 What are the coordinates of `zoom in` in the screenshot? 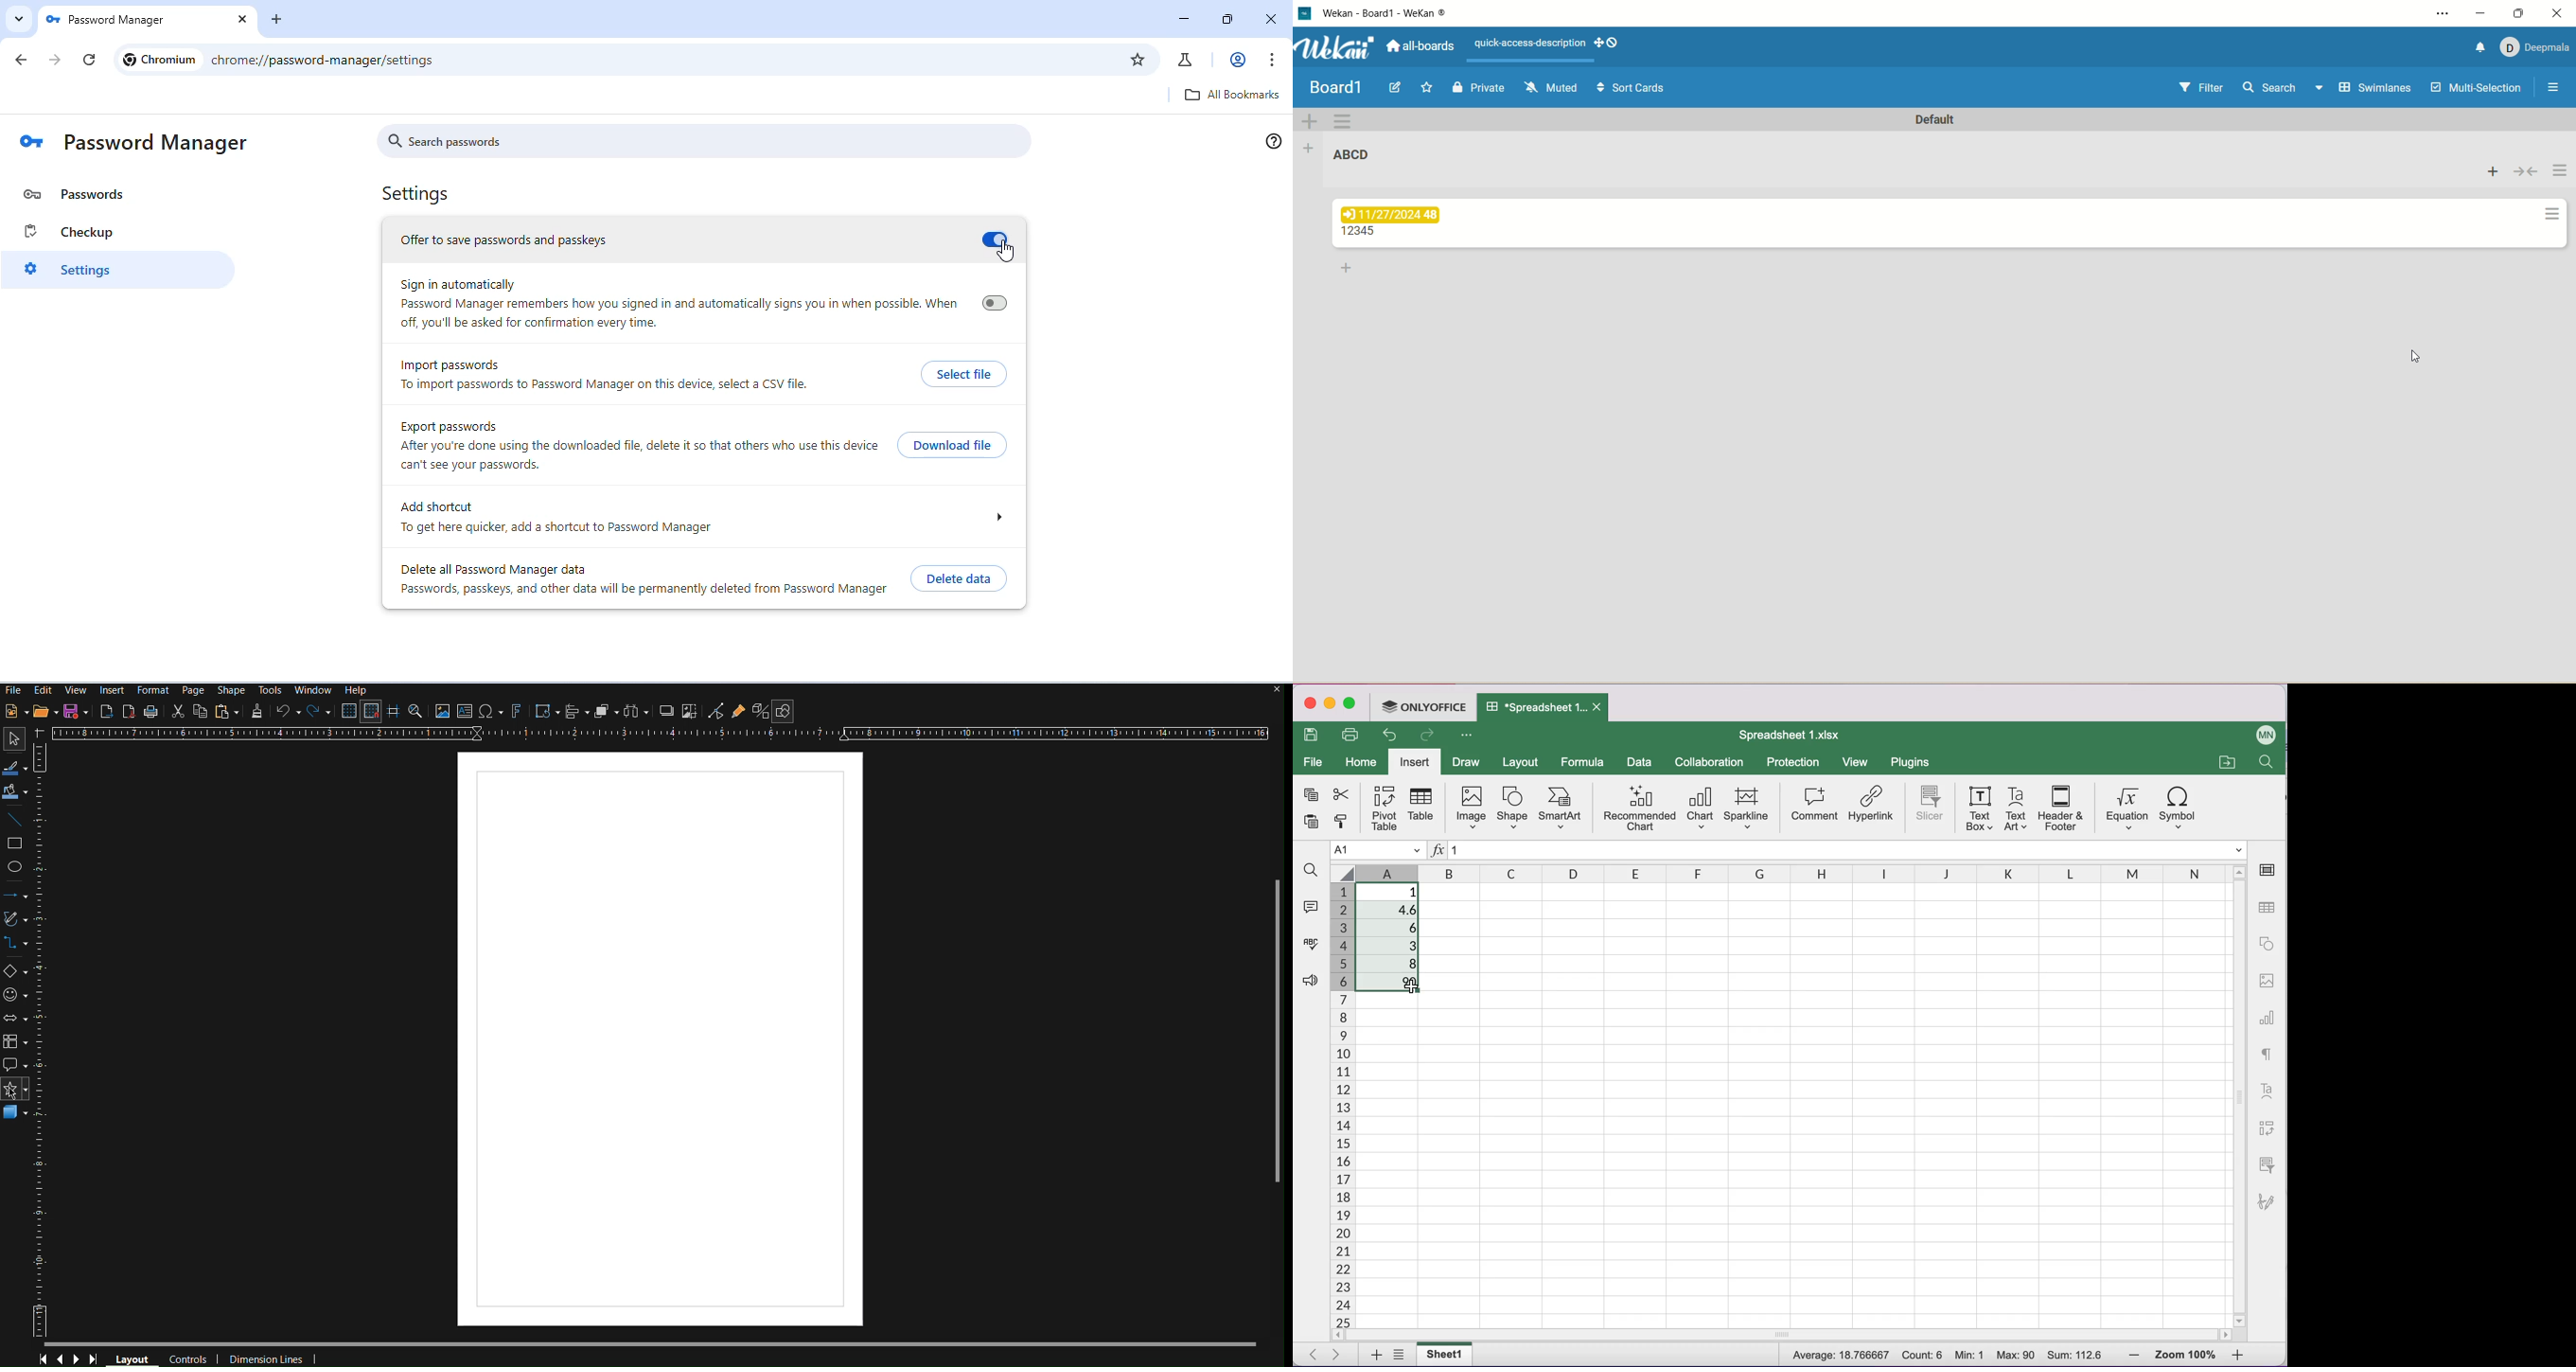 It's located at (2239, 1355).